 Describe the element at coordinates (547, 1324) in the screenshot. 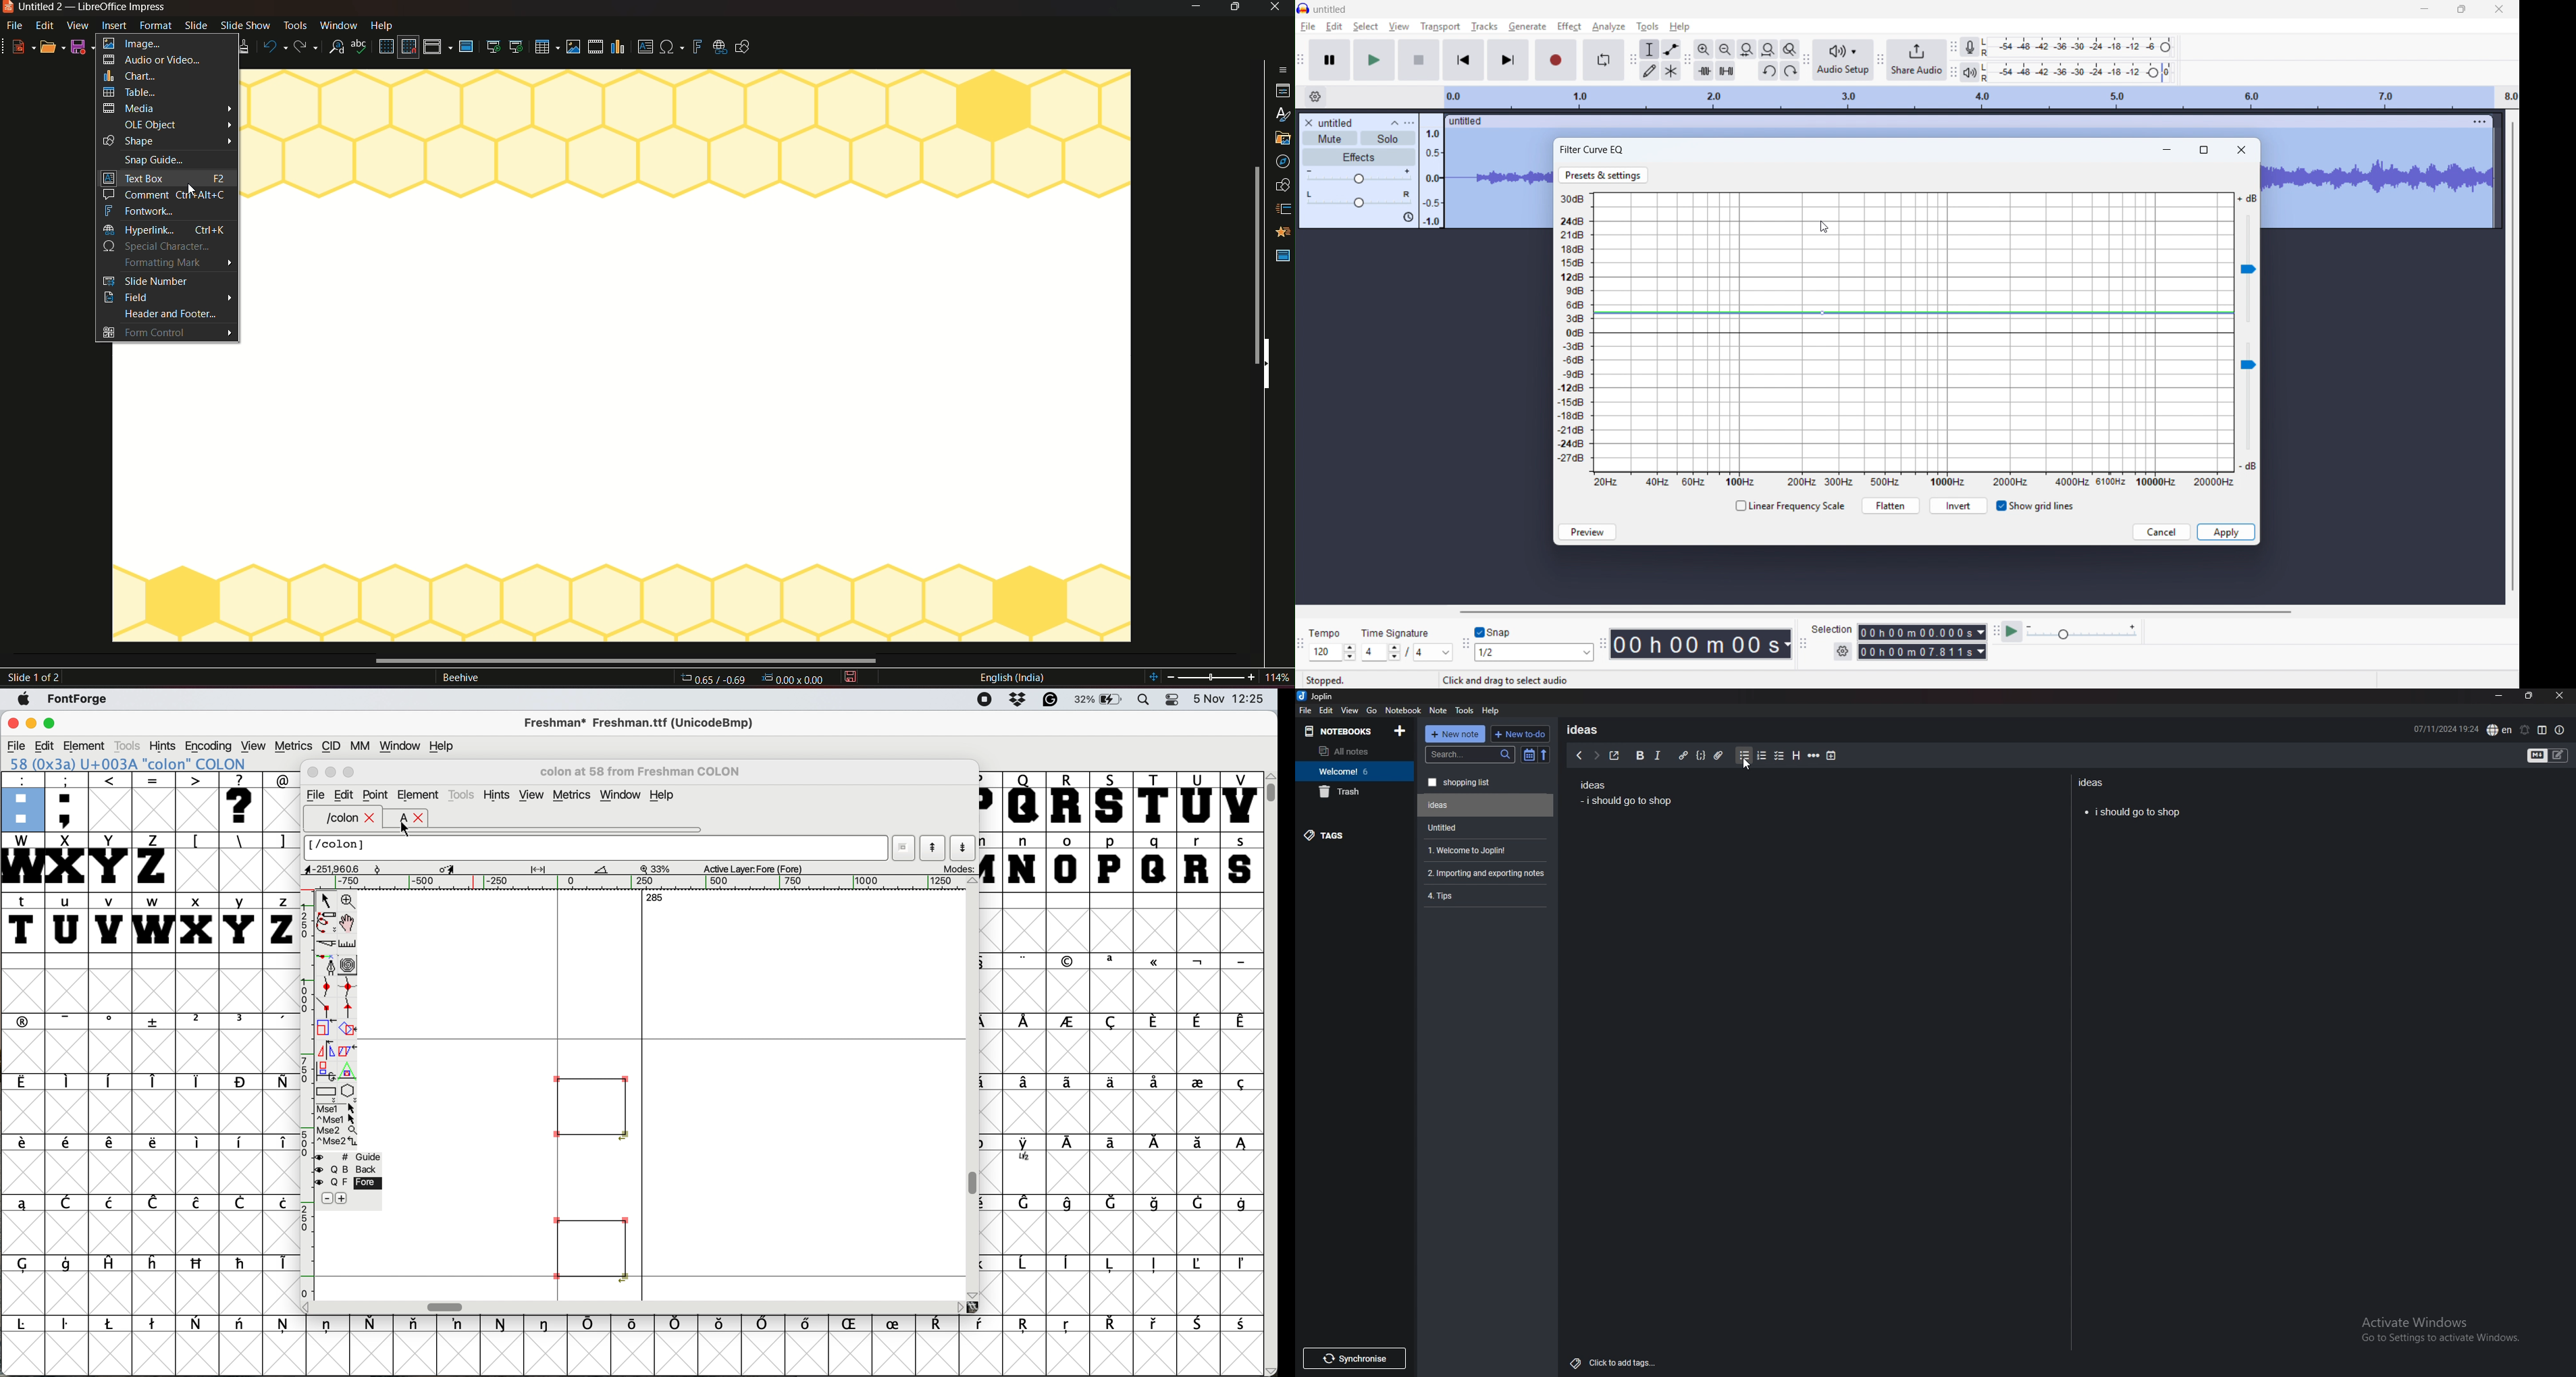

I see `symbol` at that location.